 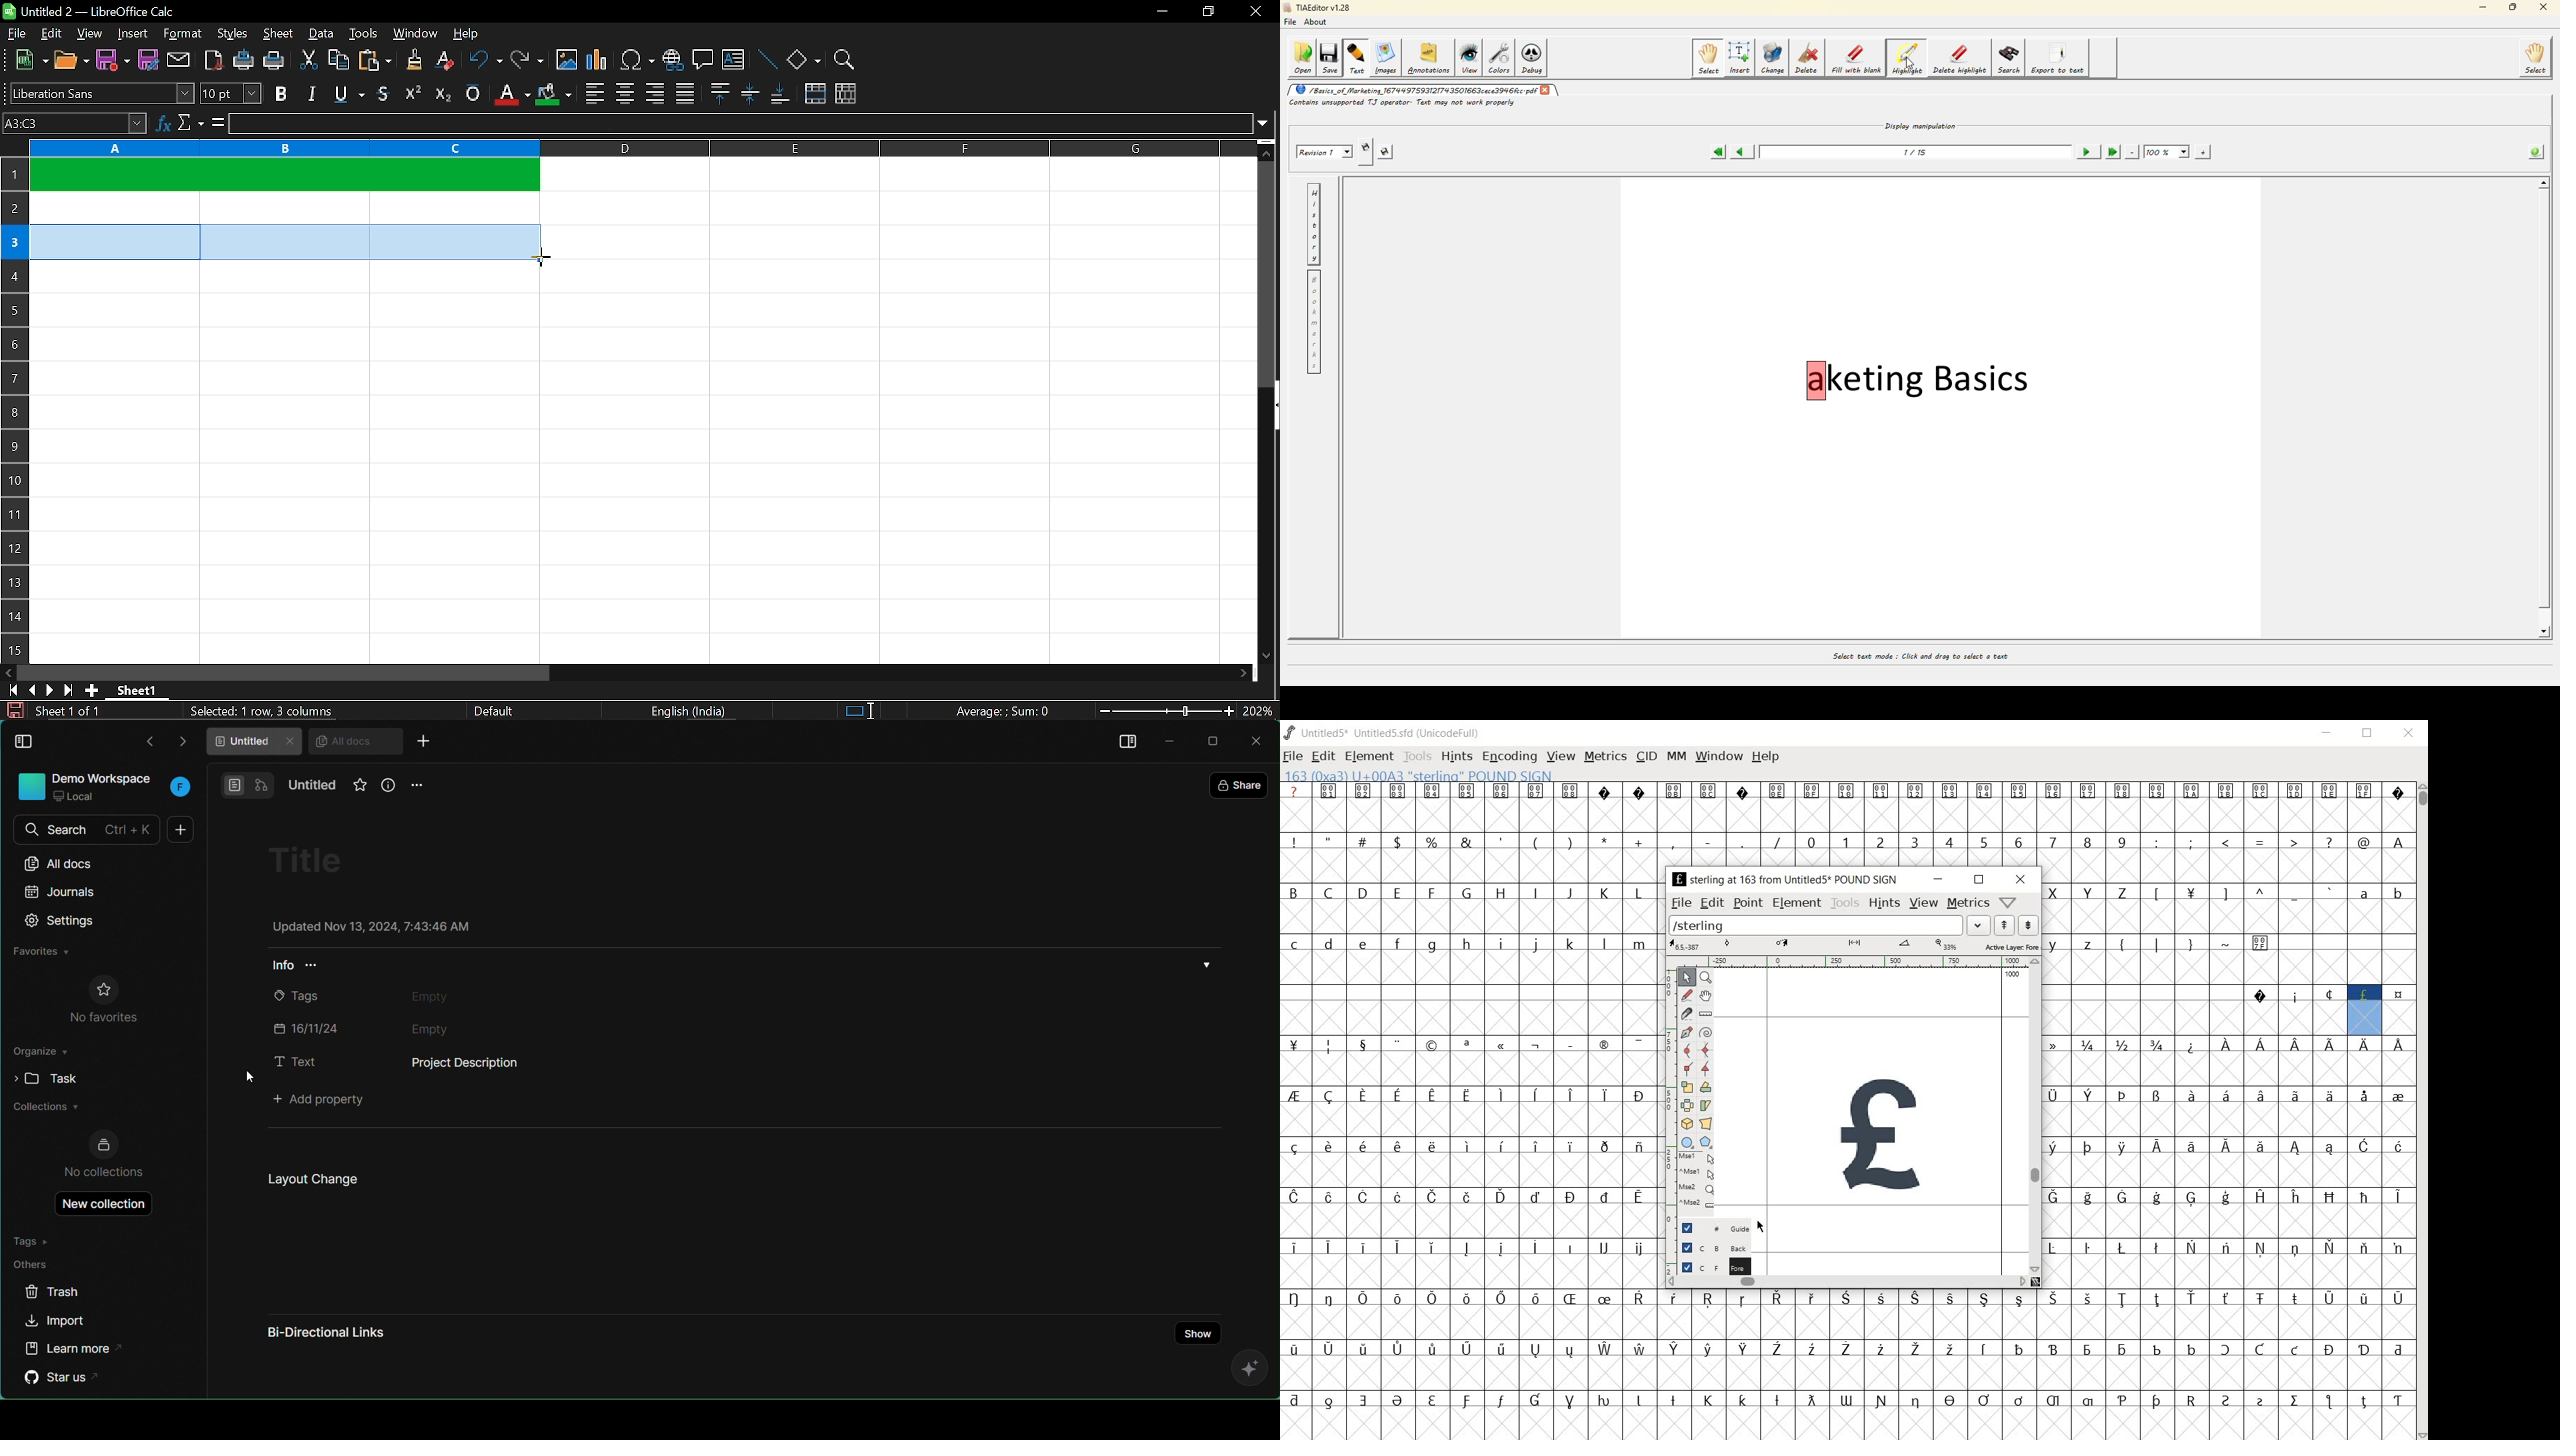 What do you see at coordinates (2260, 1300) in the screenshot?
I see `Symbol` at bounding box center [2260, 1300].